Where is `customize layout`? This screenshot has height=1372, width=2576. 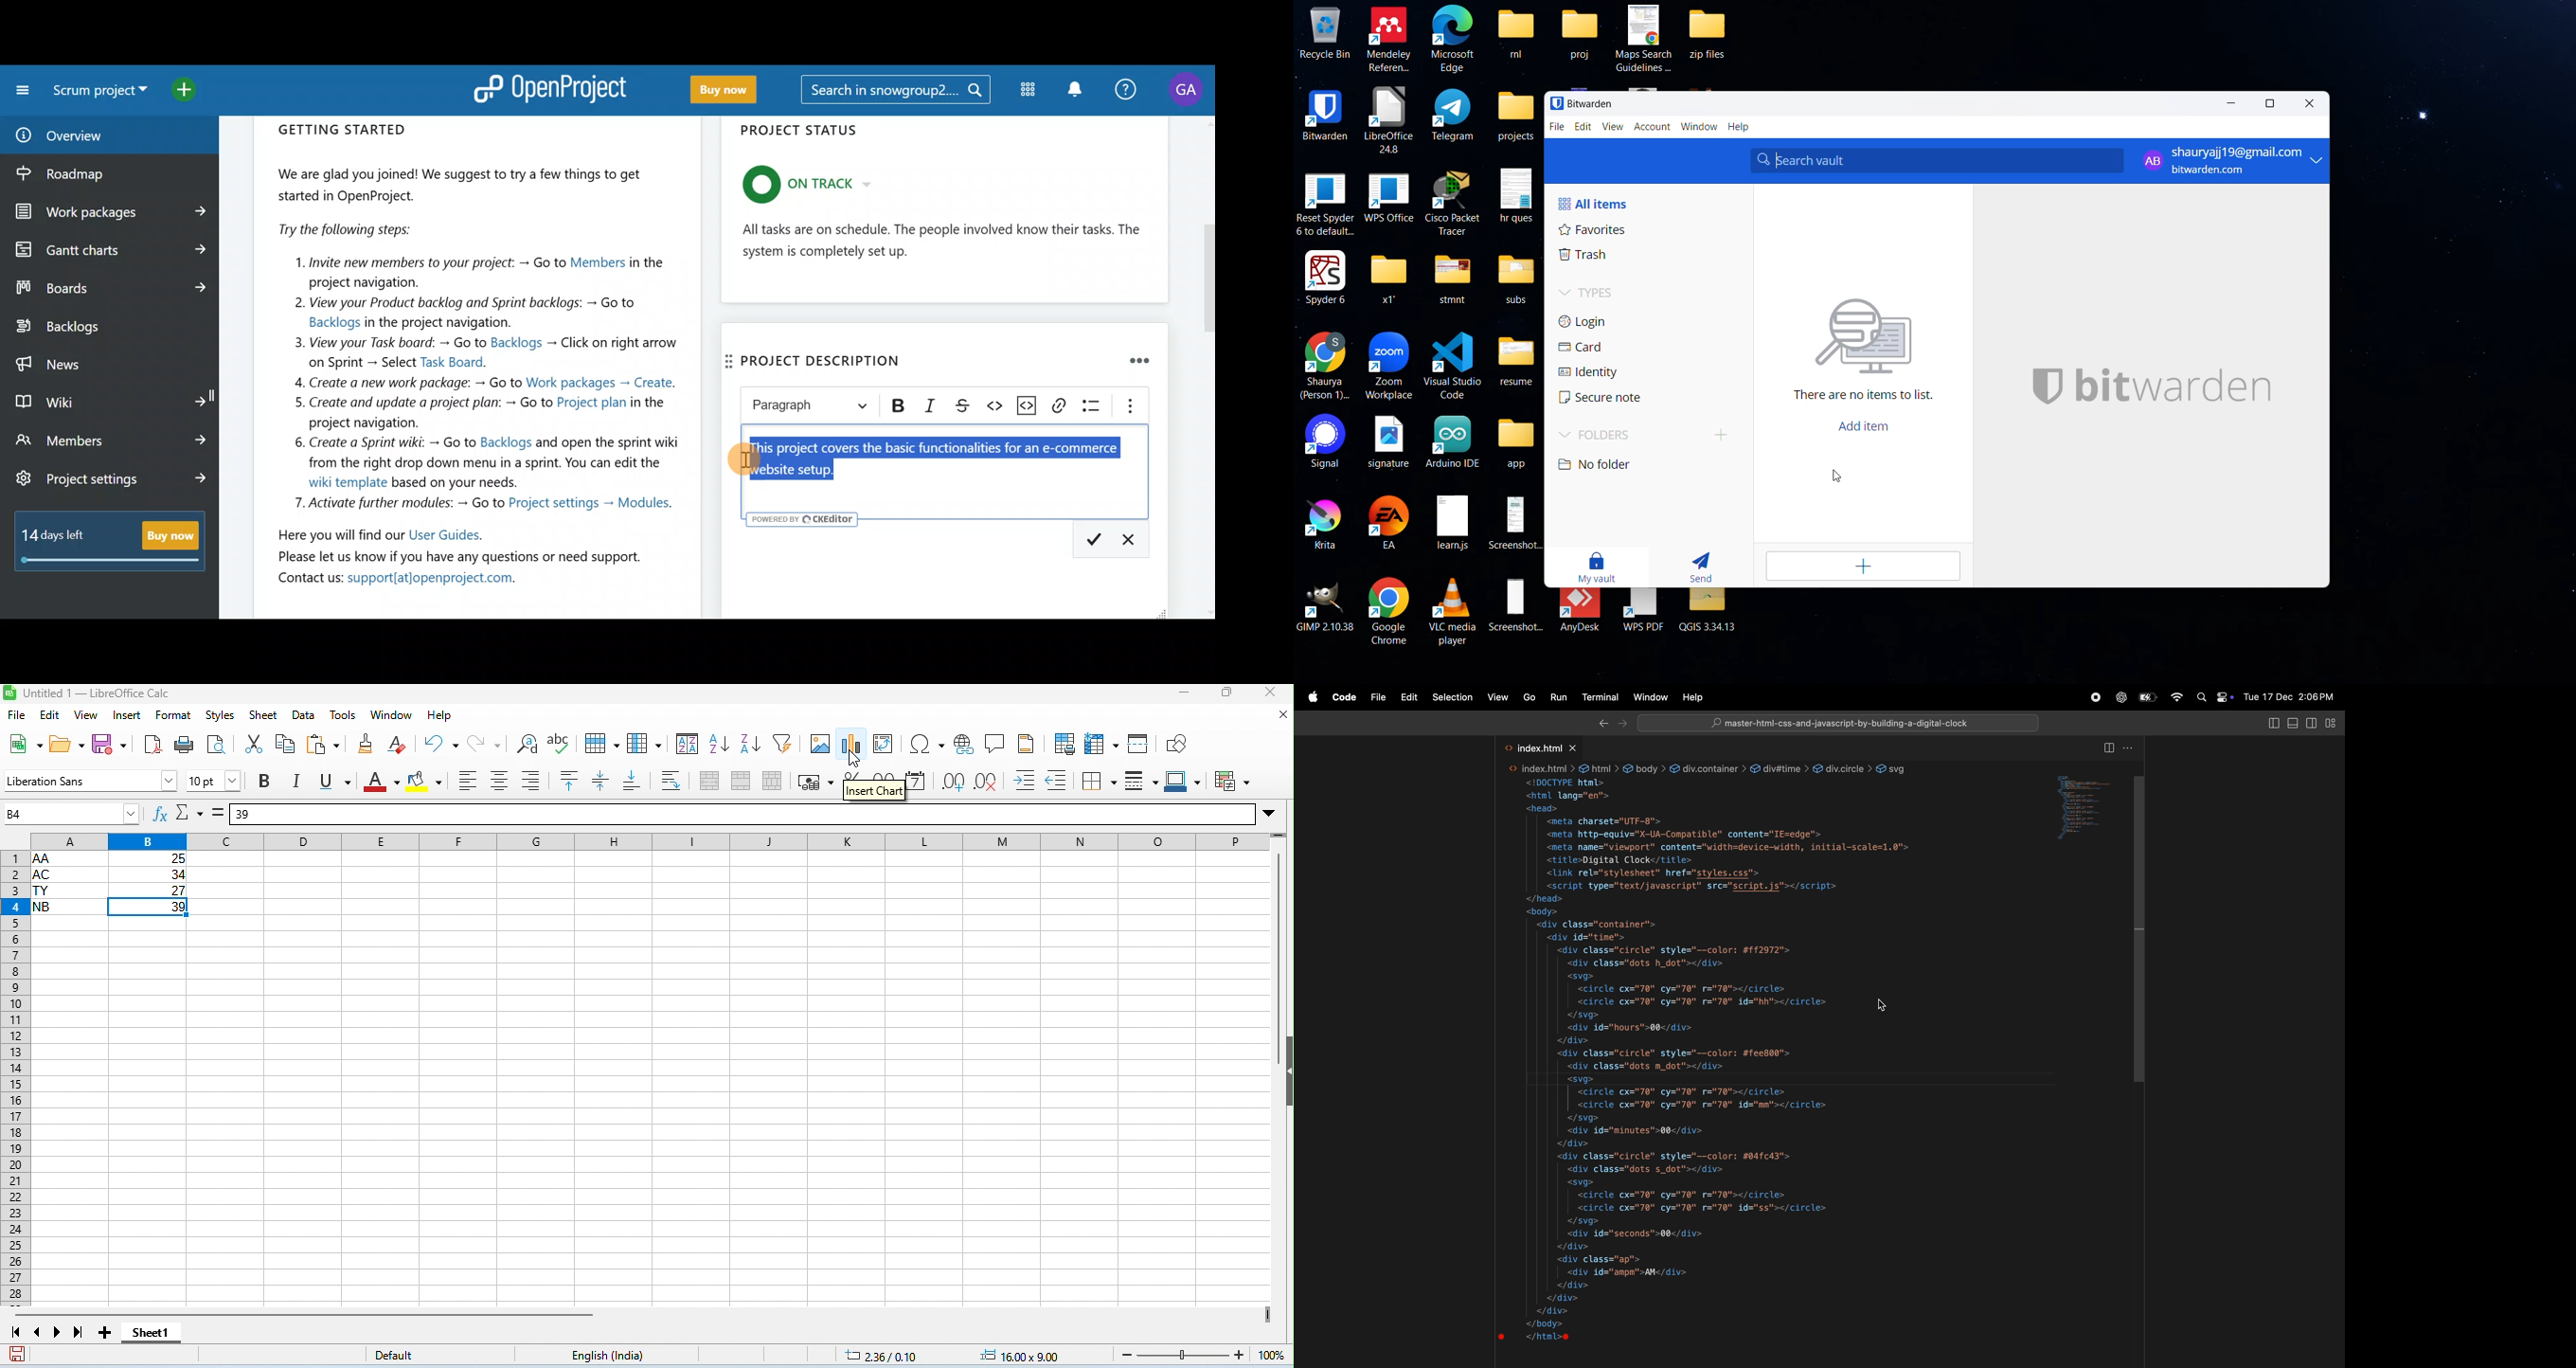
customize layout is located at coordinates (2333, 723).